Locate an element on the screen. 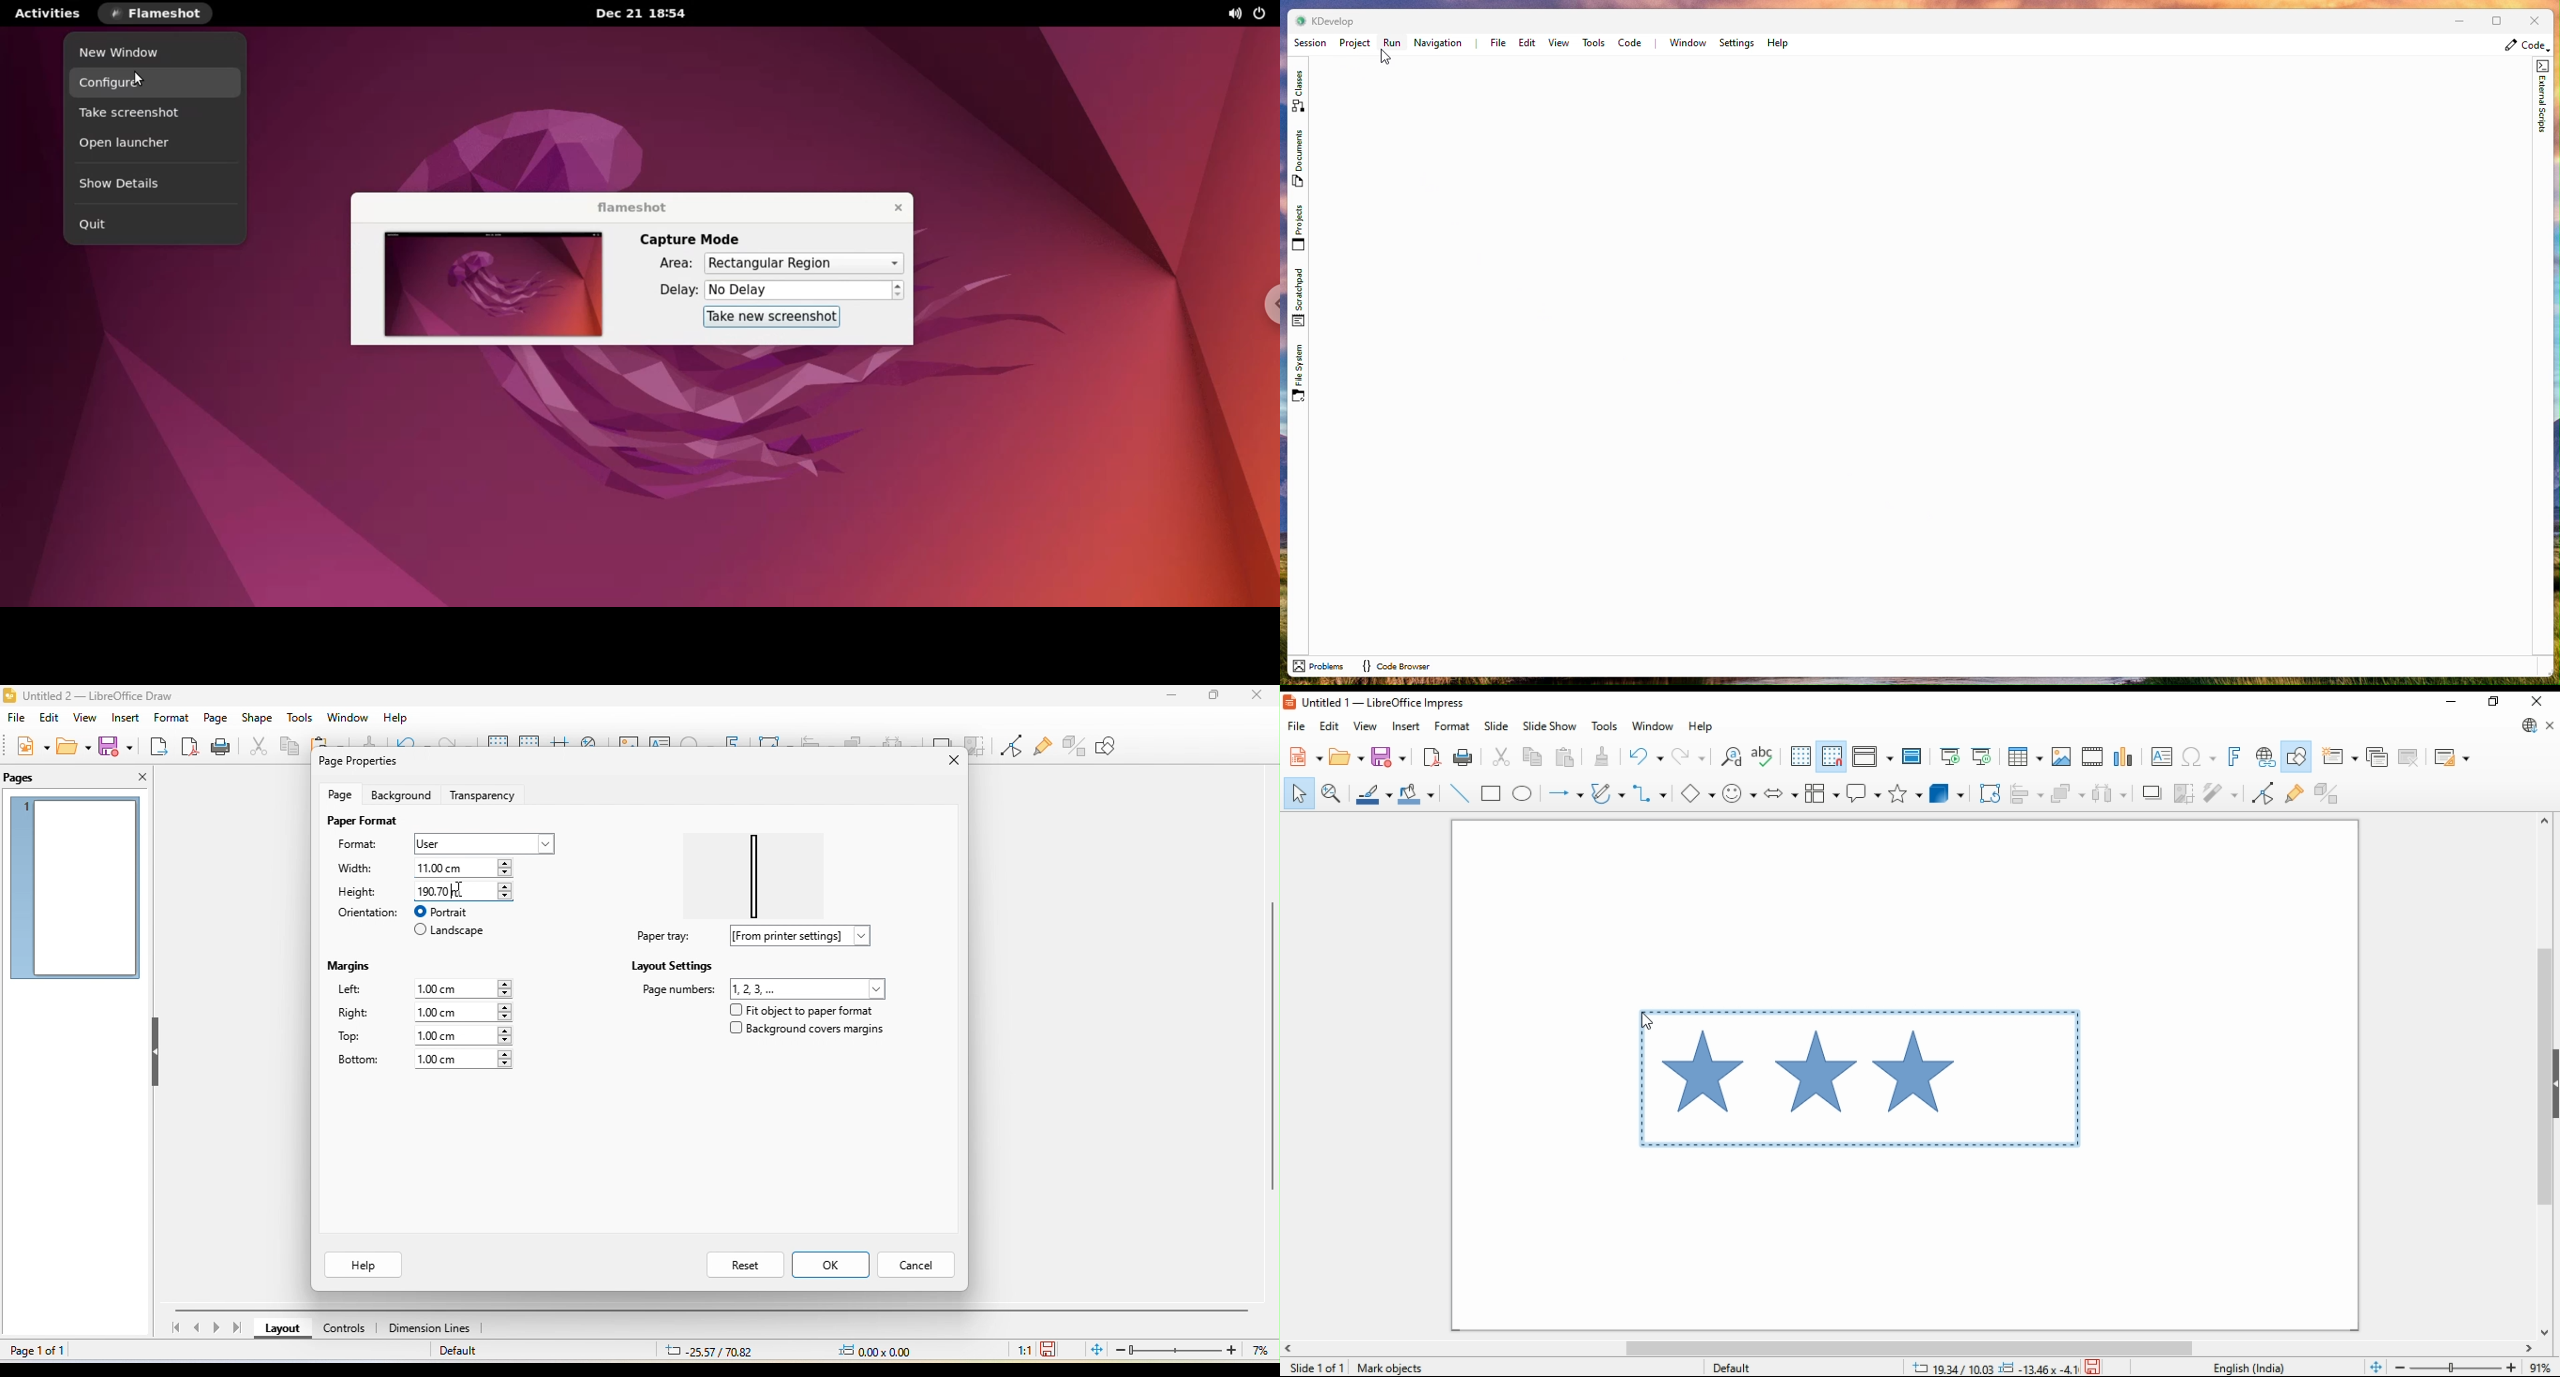 The image size is (2576, 1400). export directly as pdf is located at coordinates (189, 747).